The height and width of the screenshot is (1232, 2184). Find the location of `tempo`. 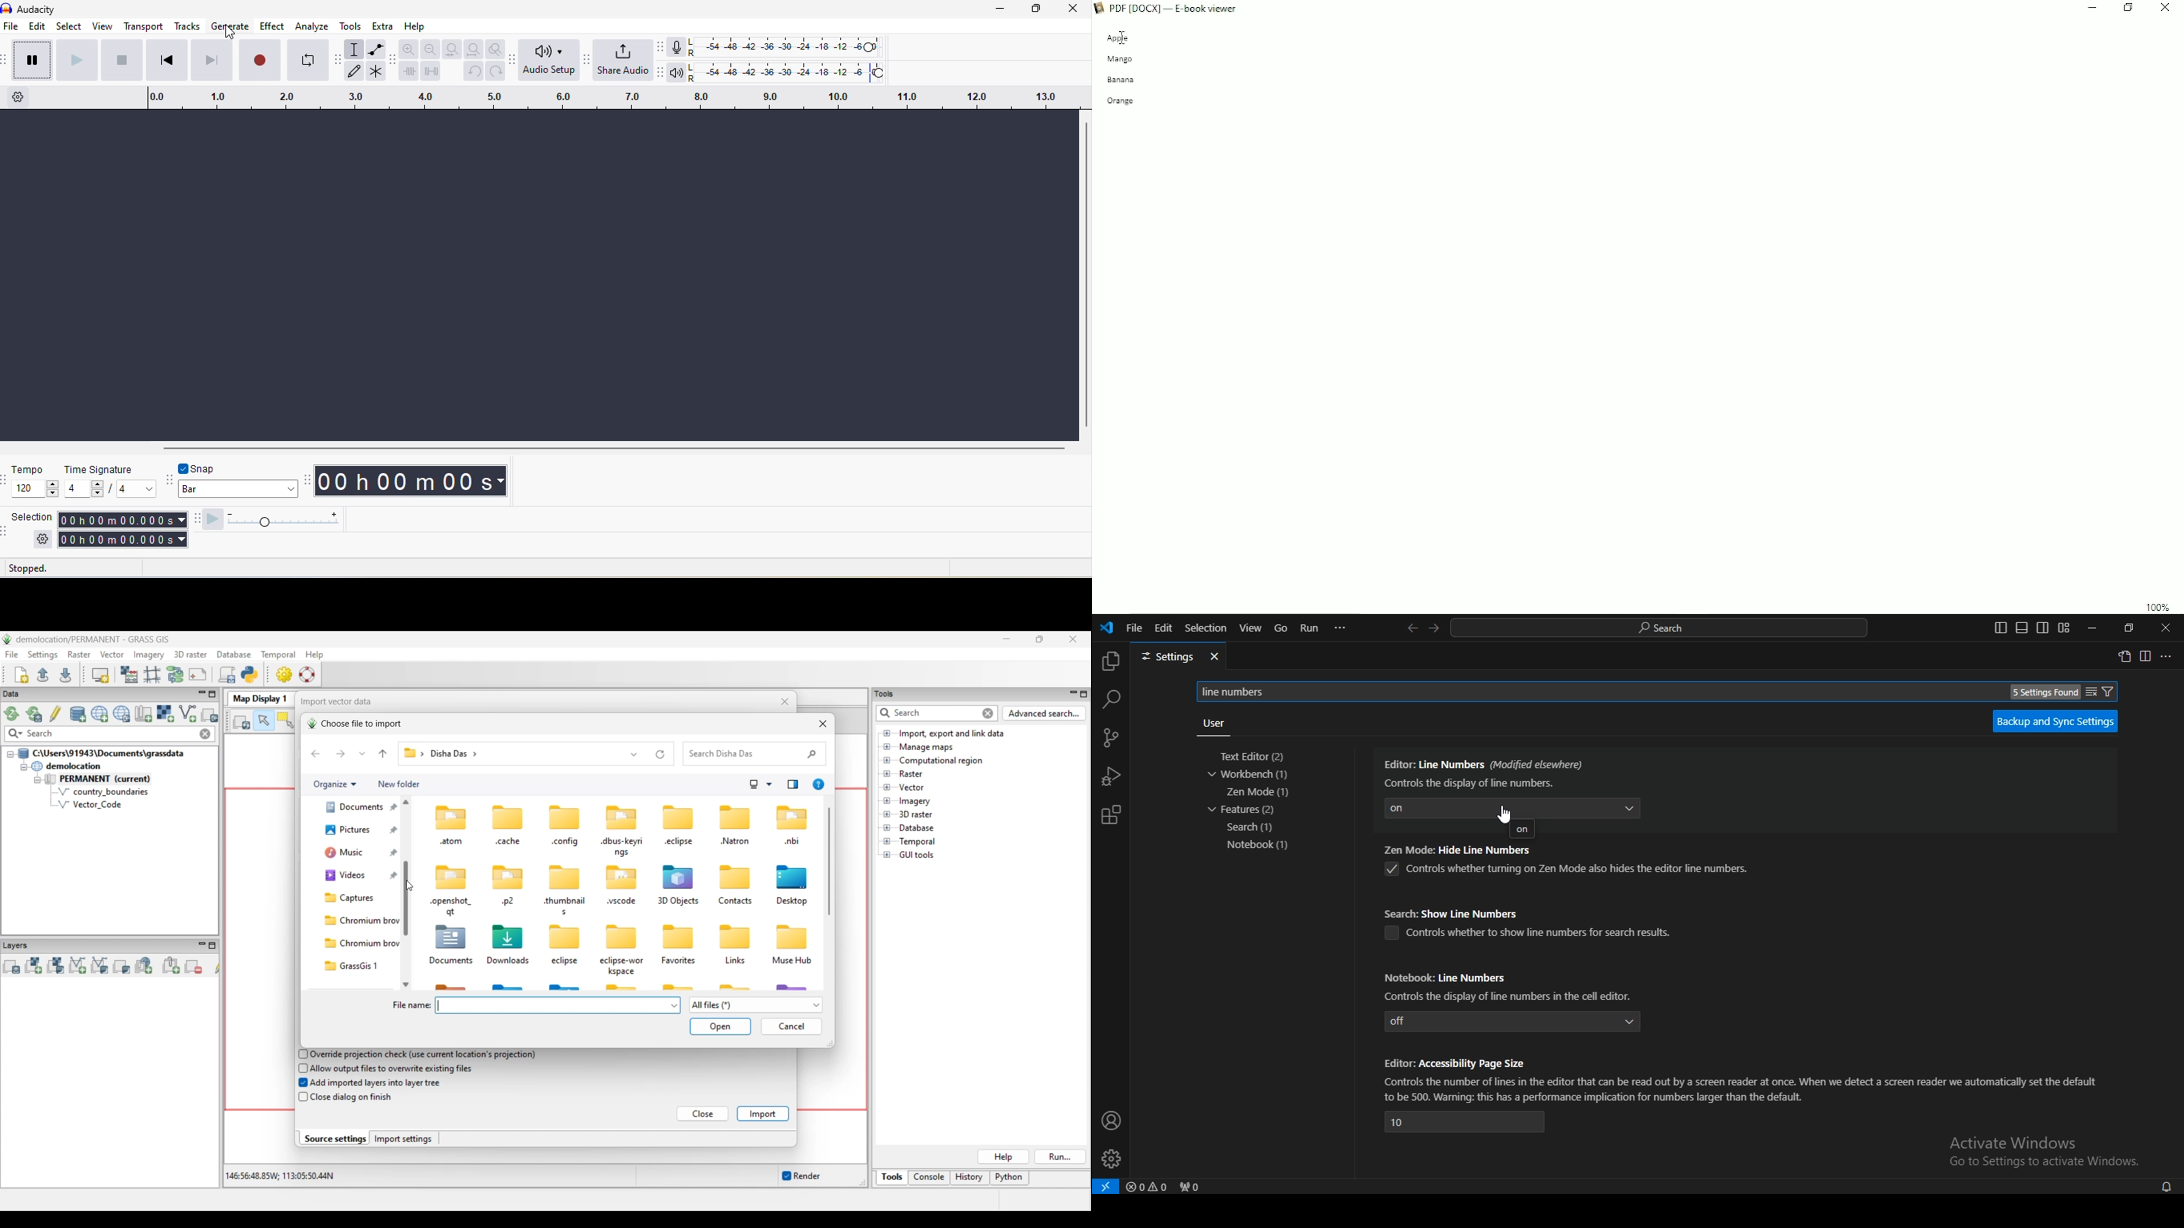

tempo is located at coordinates (28, 470).